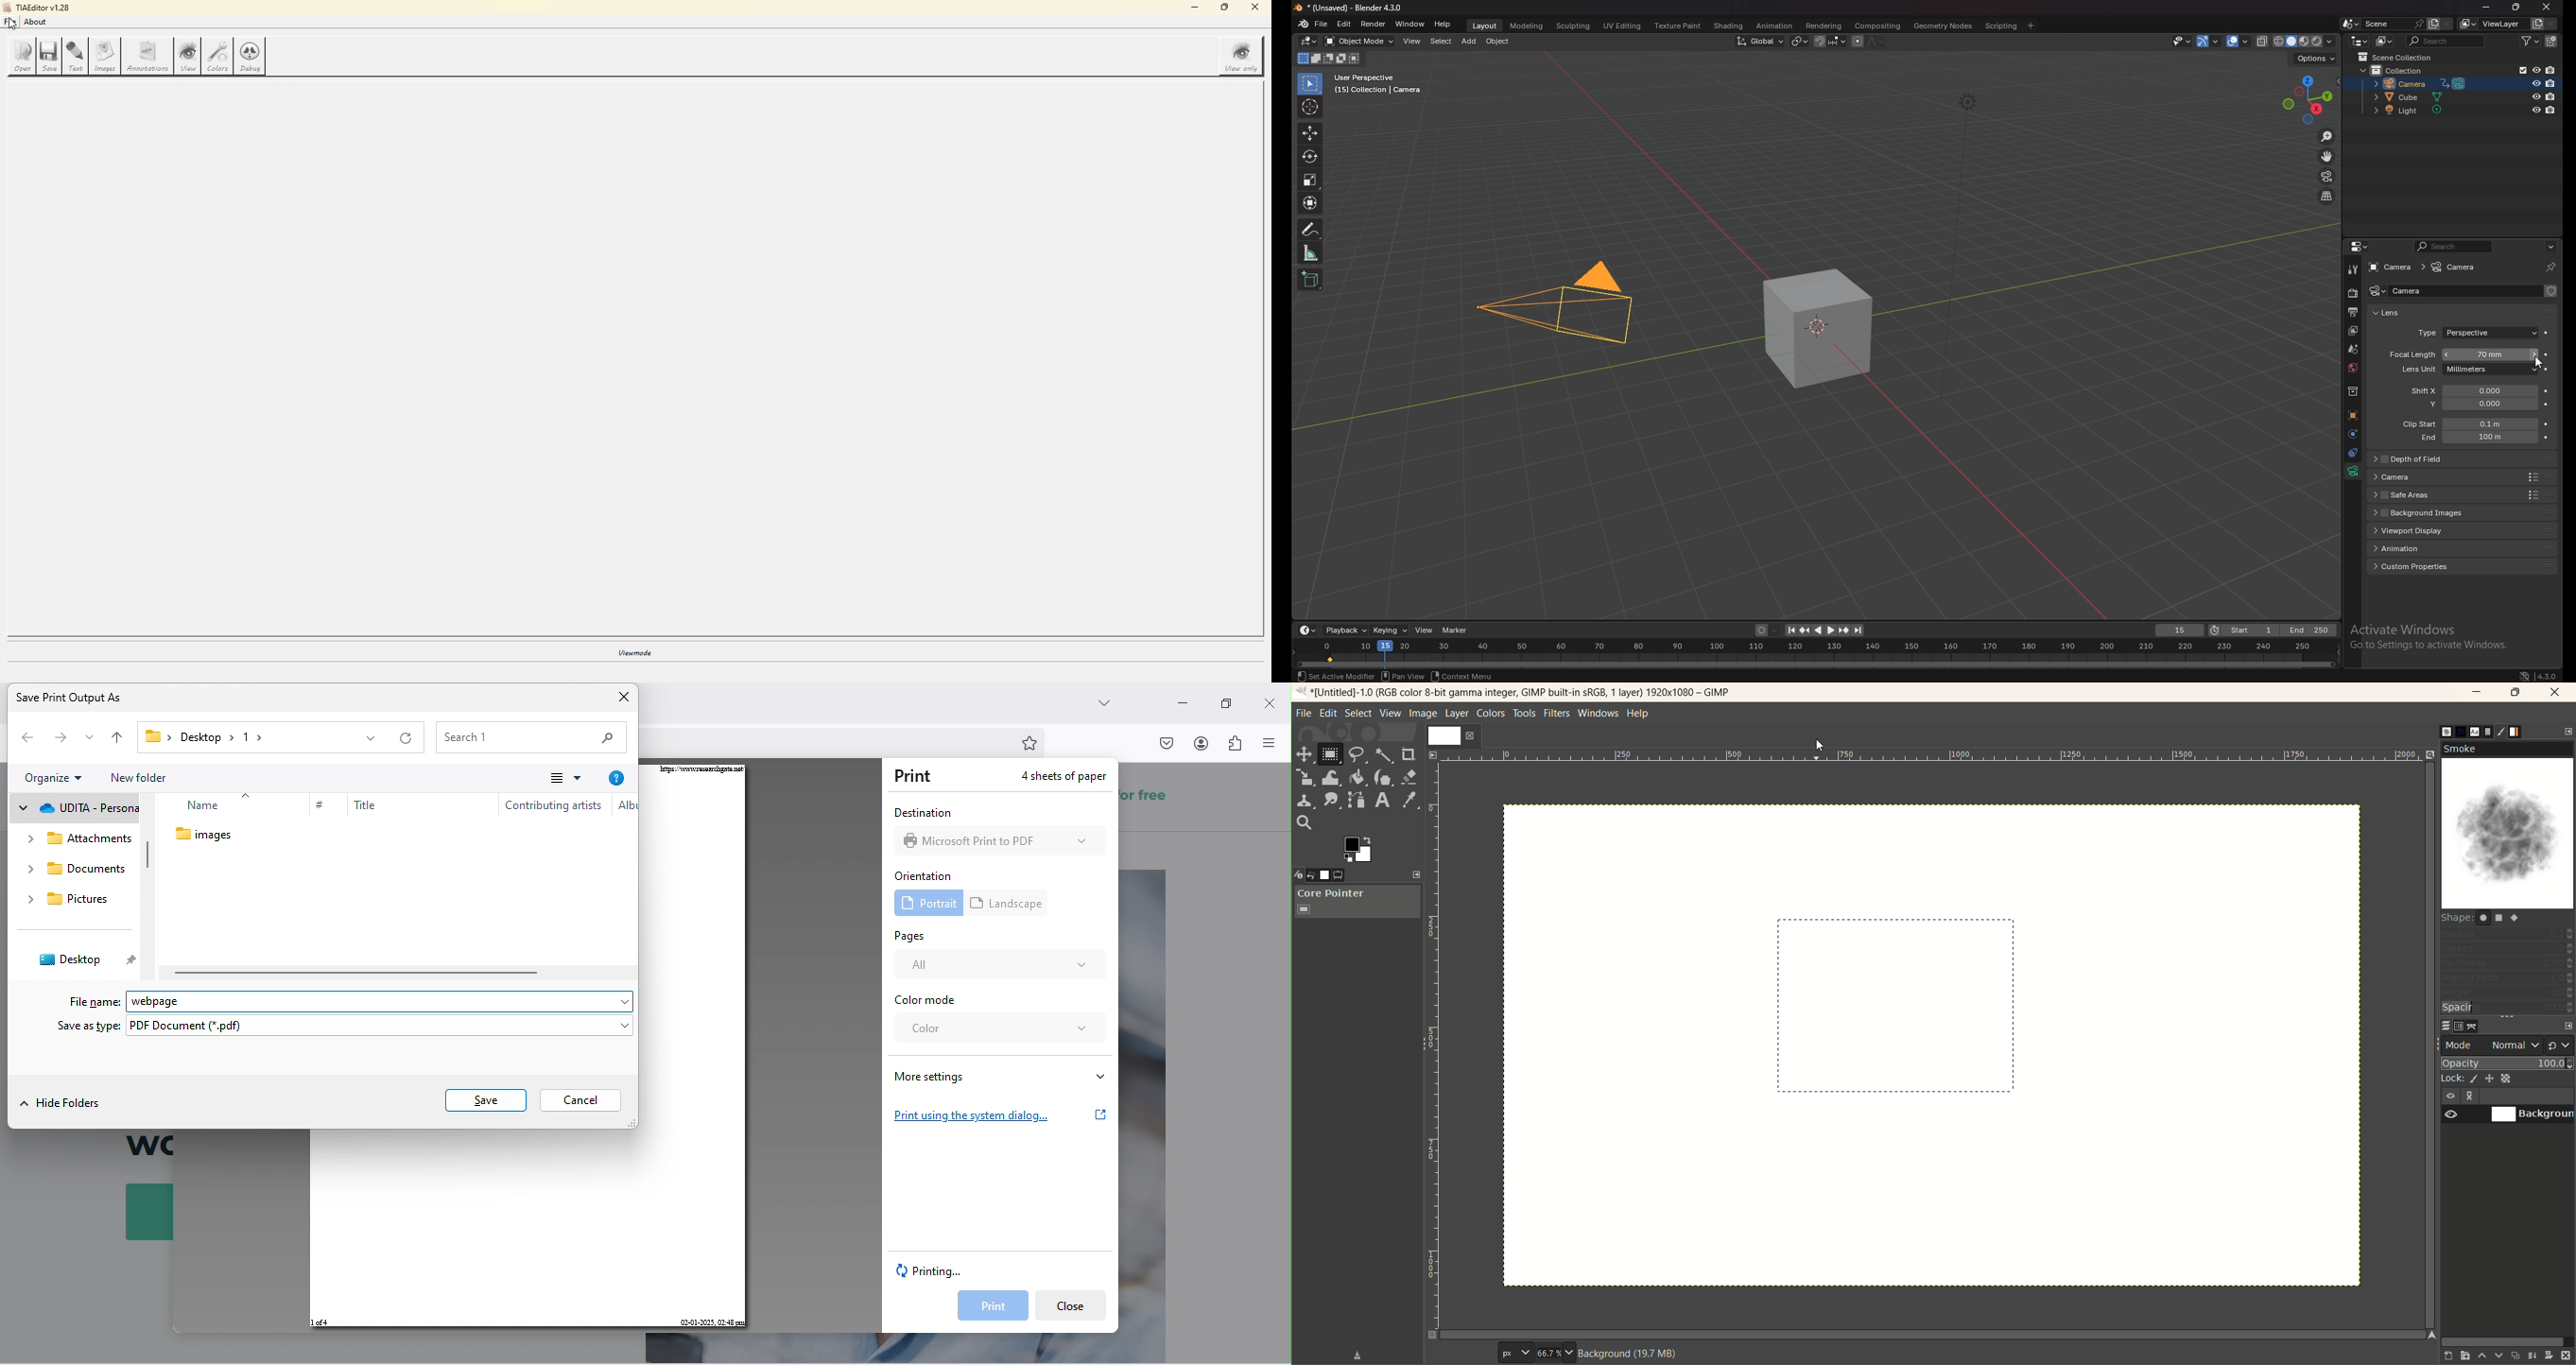 Image resolution: width=2576 pixels, height=1372 pixels. What do you see at coordinates (1272, 743) in the screenshot?
I see `menu` at bounding box center [1272, 743].